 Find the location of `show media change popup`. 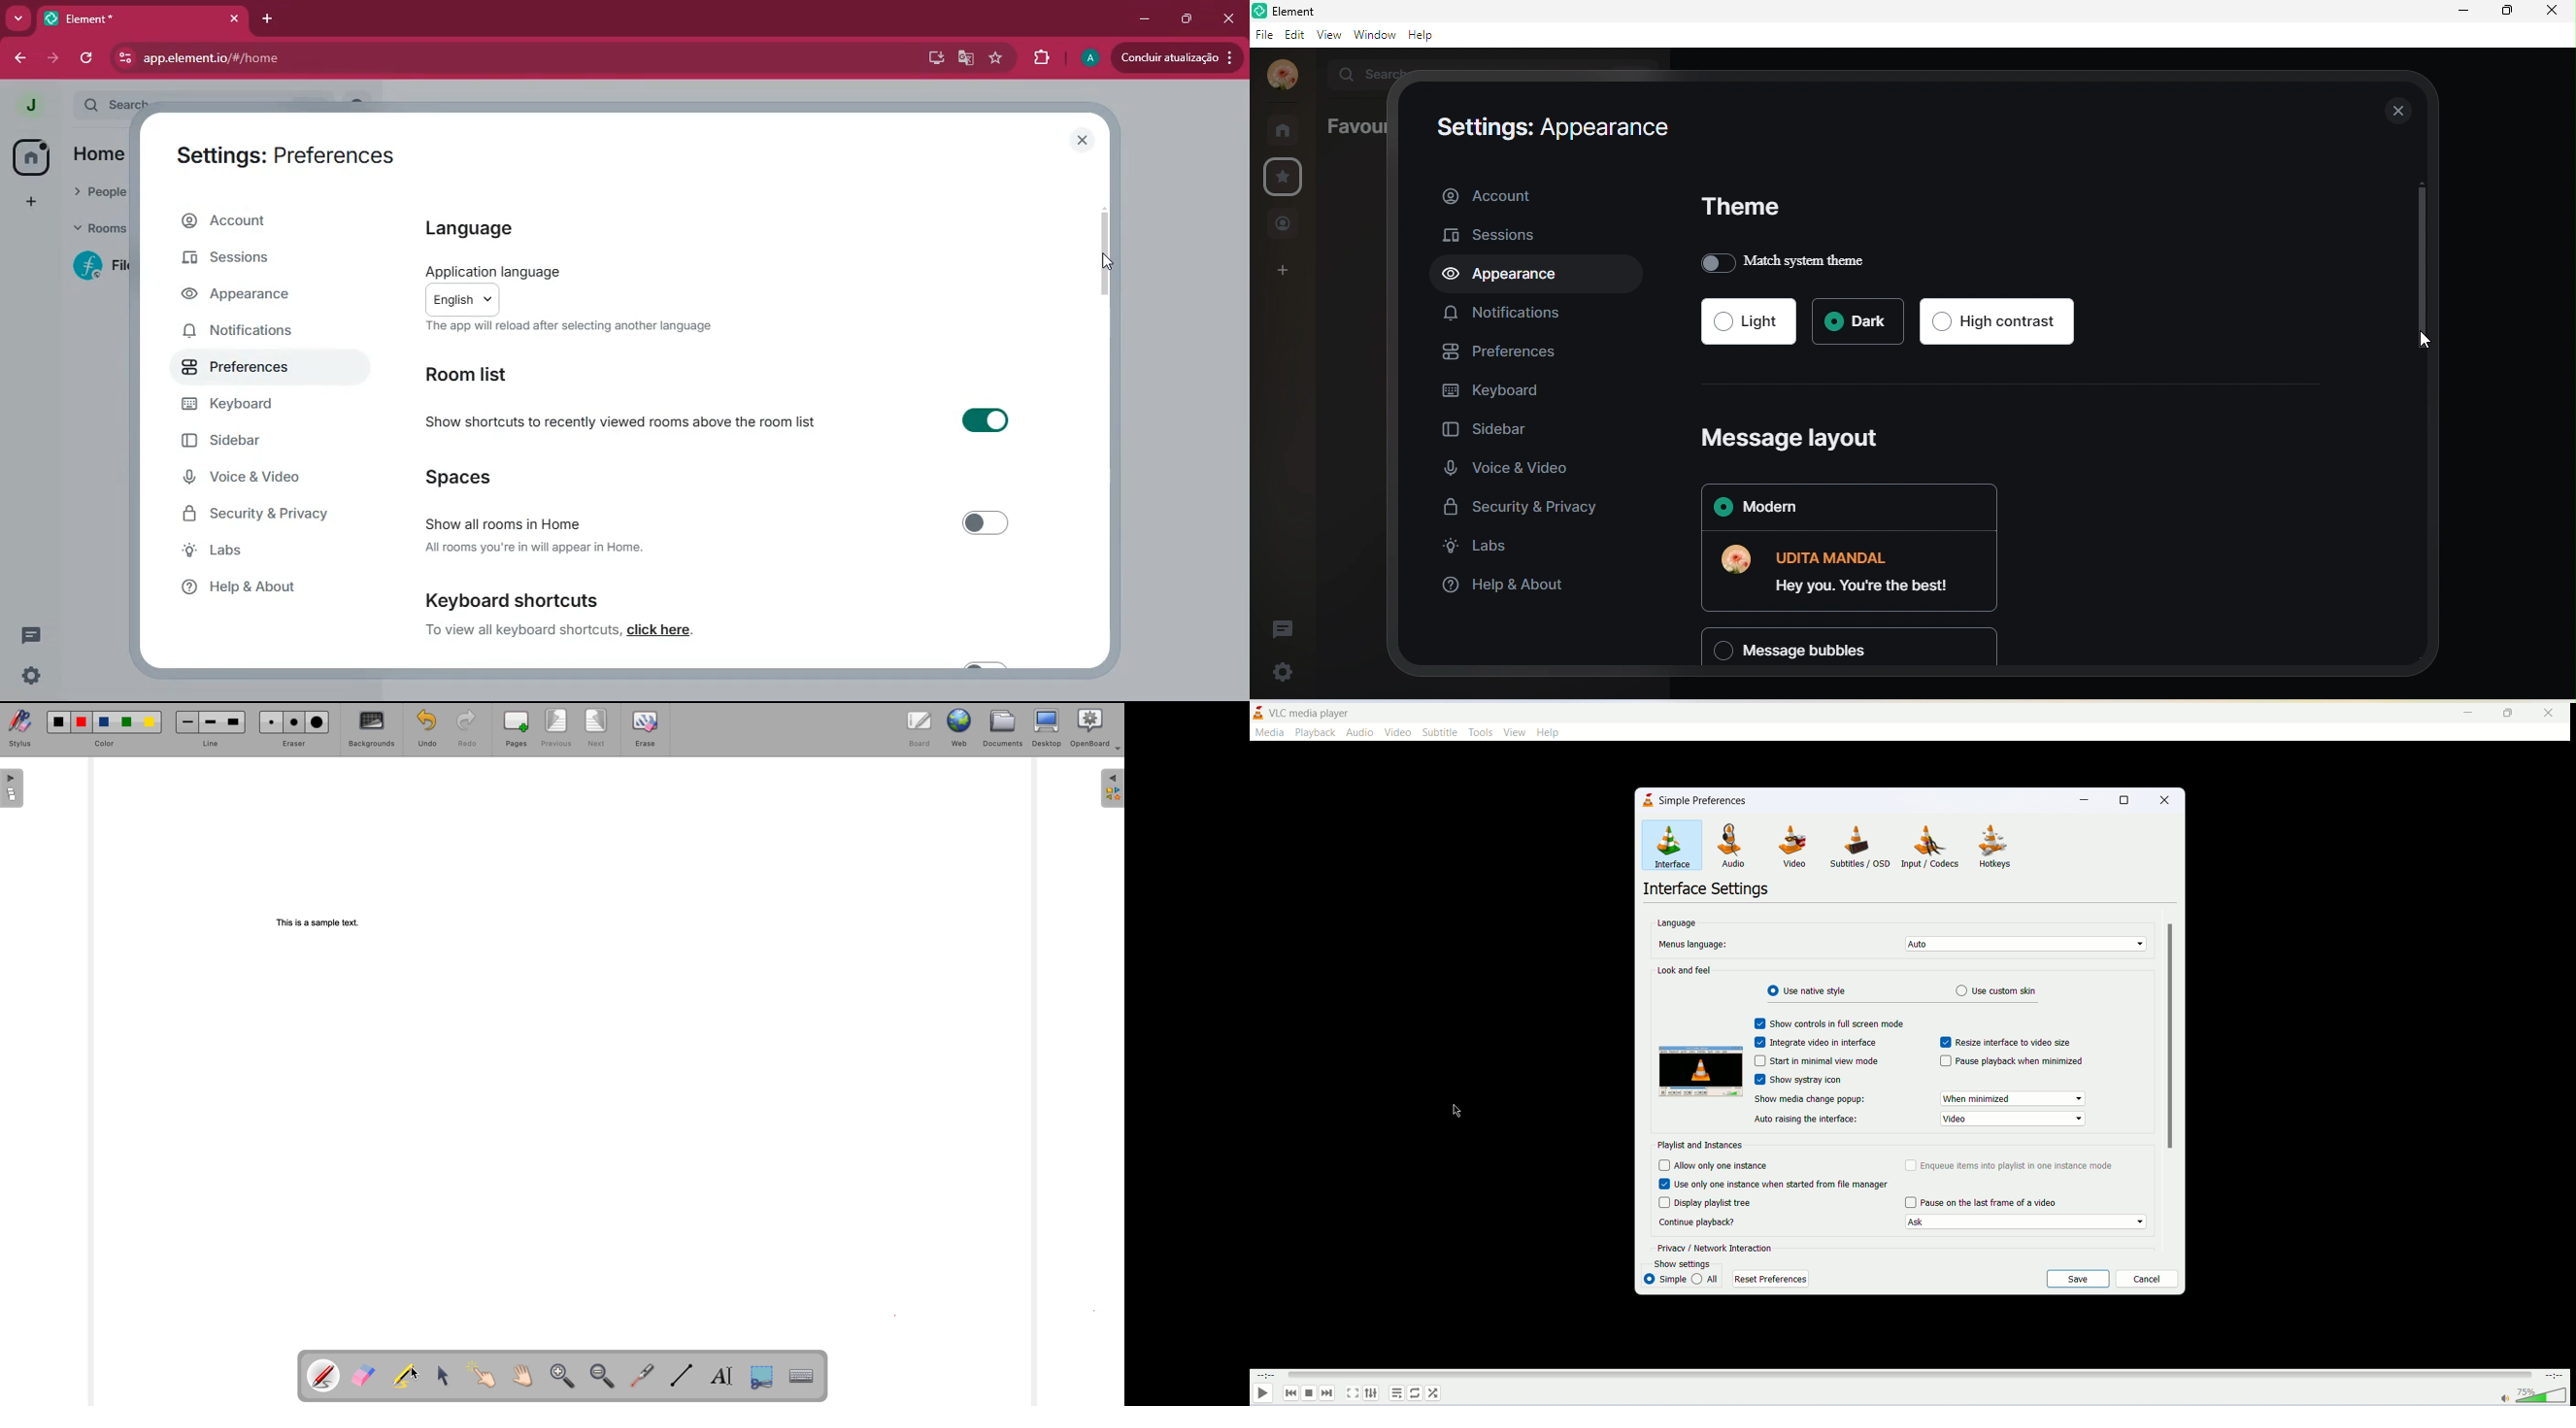

show media change popup is located at coordinates (1815, 1101).